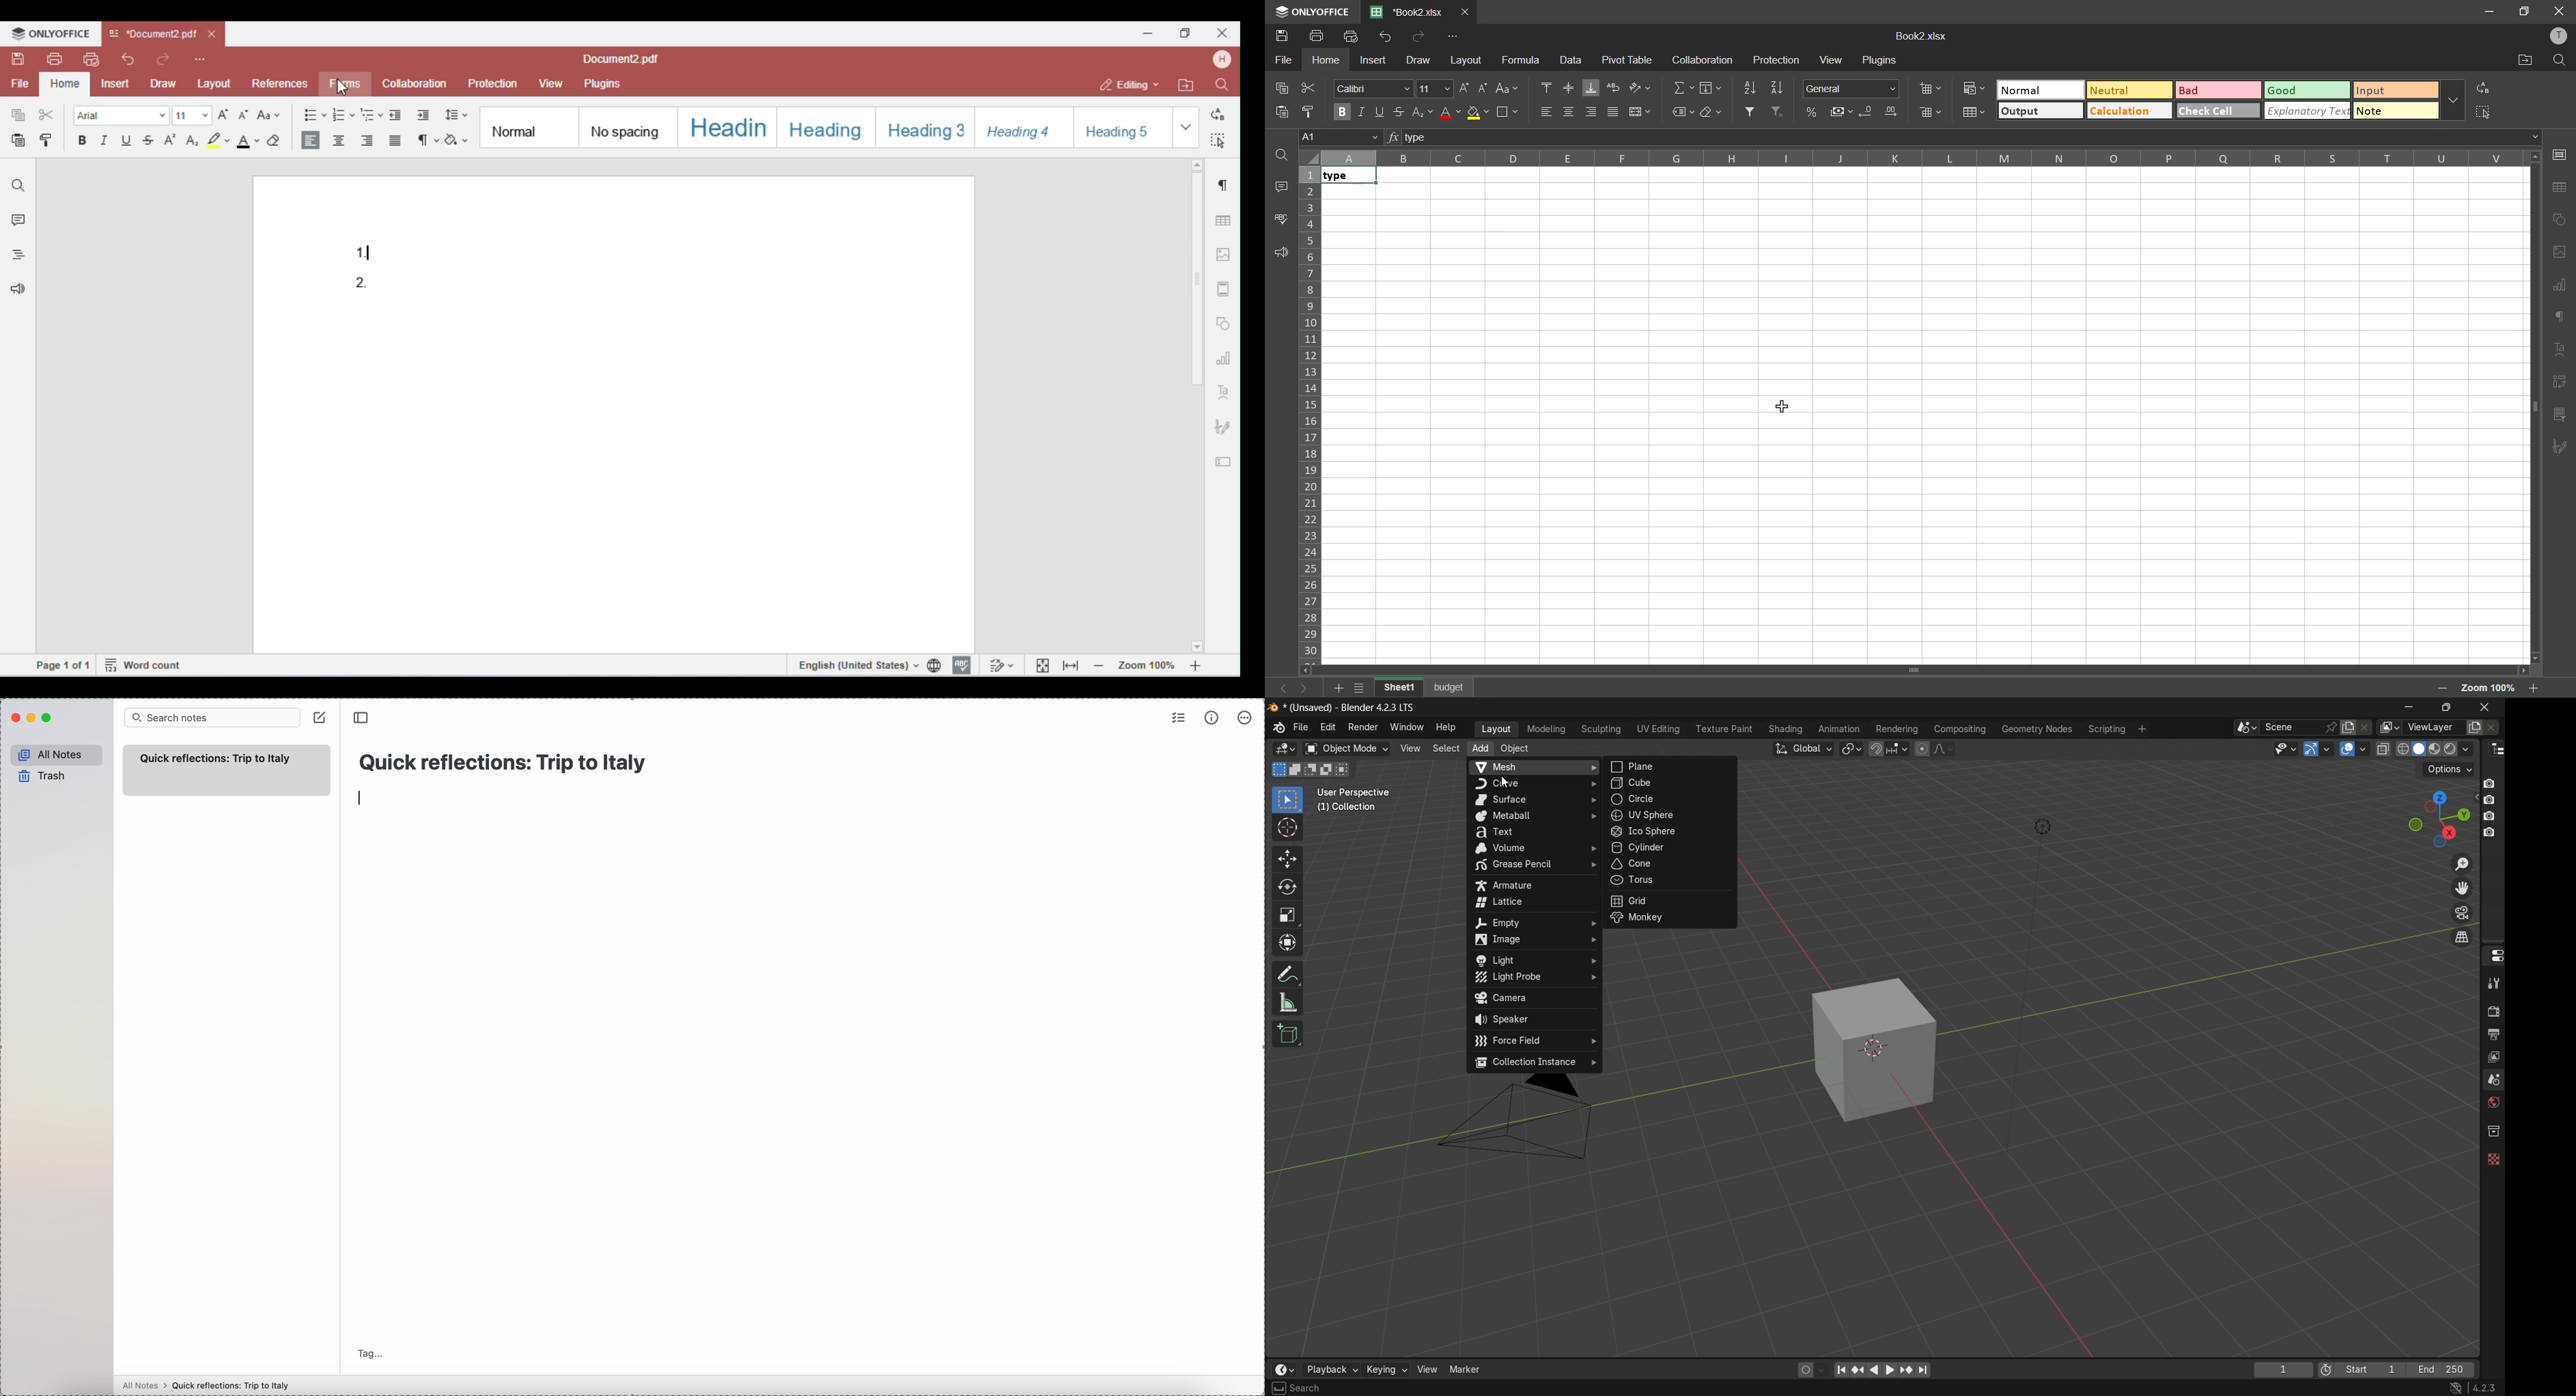 This screenshot has height=1400, width=2576. What do you see at coordinates (1920, 158) in the screenshot?
I see `column names` at bounding box center [1920, 158].